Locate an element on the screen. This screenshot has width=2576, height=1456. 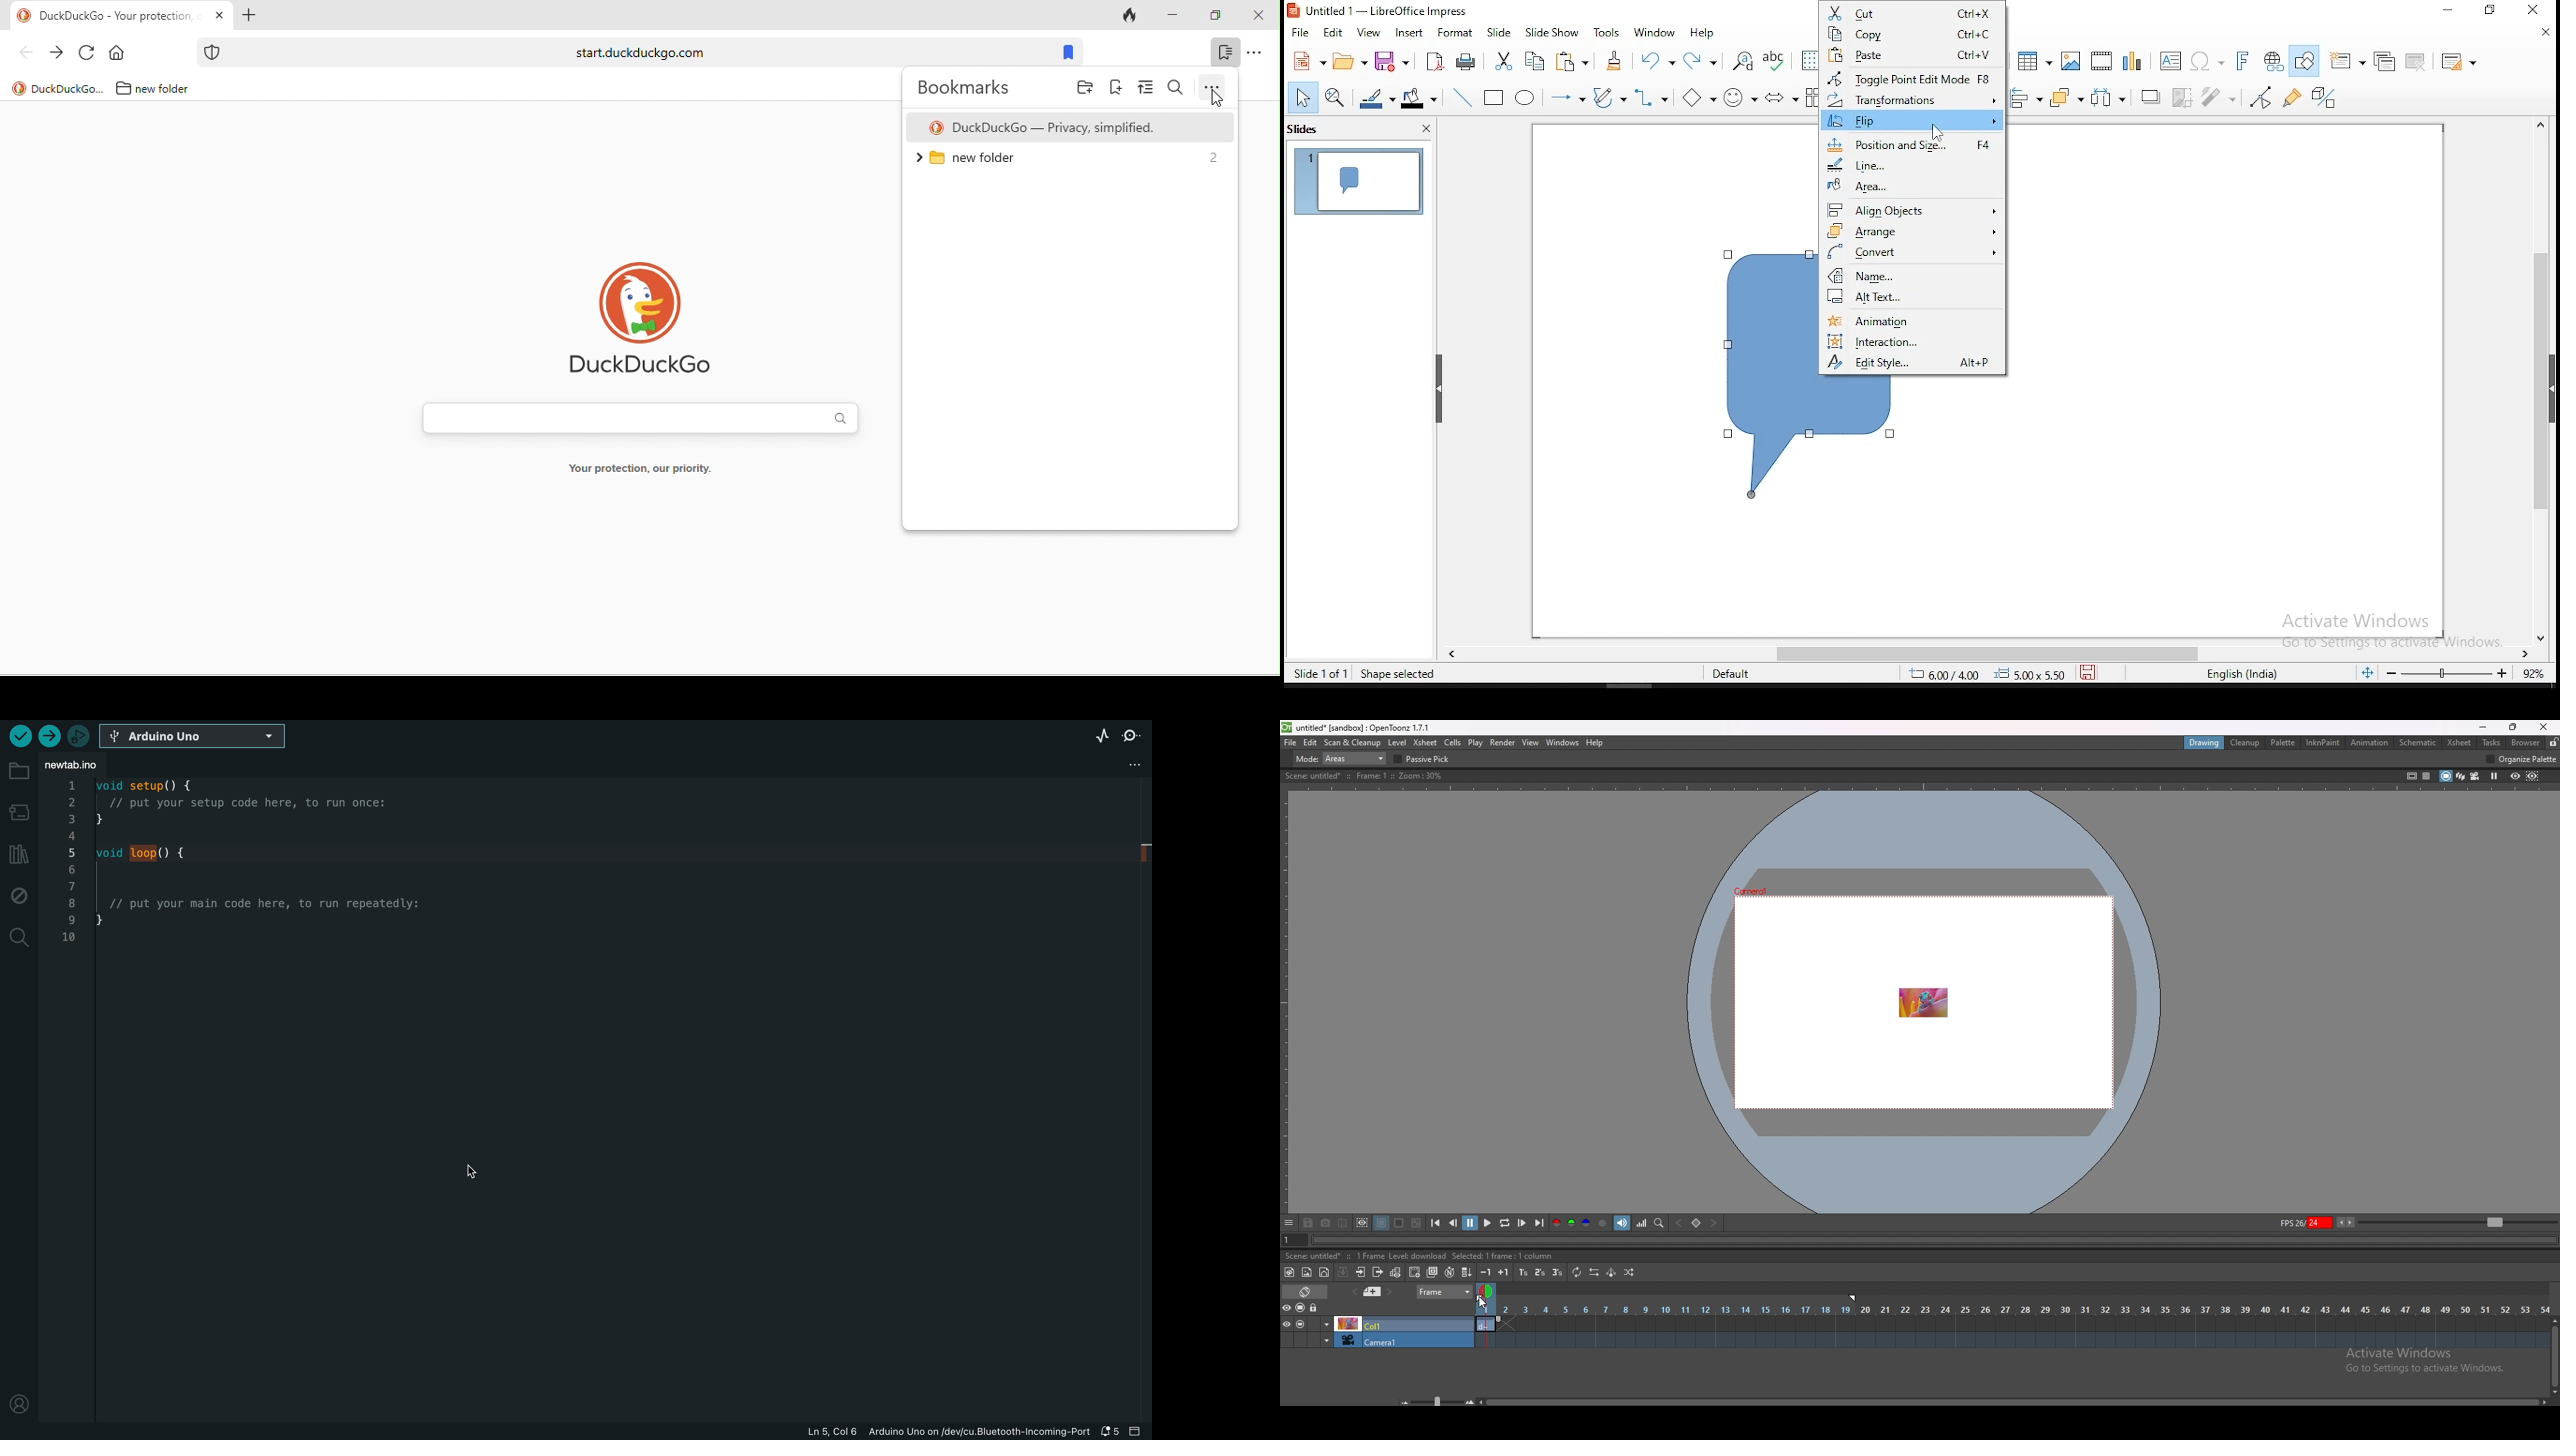
open is located at coordinates (1349, 61).